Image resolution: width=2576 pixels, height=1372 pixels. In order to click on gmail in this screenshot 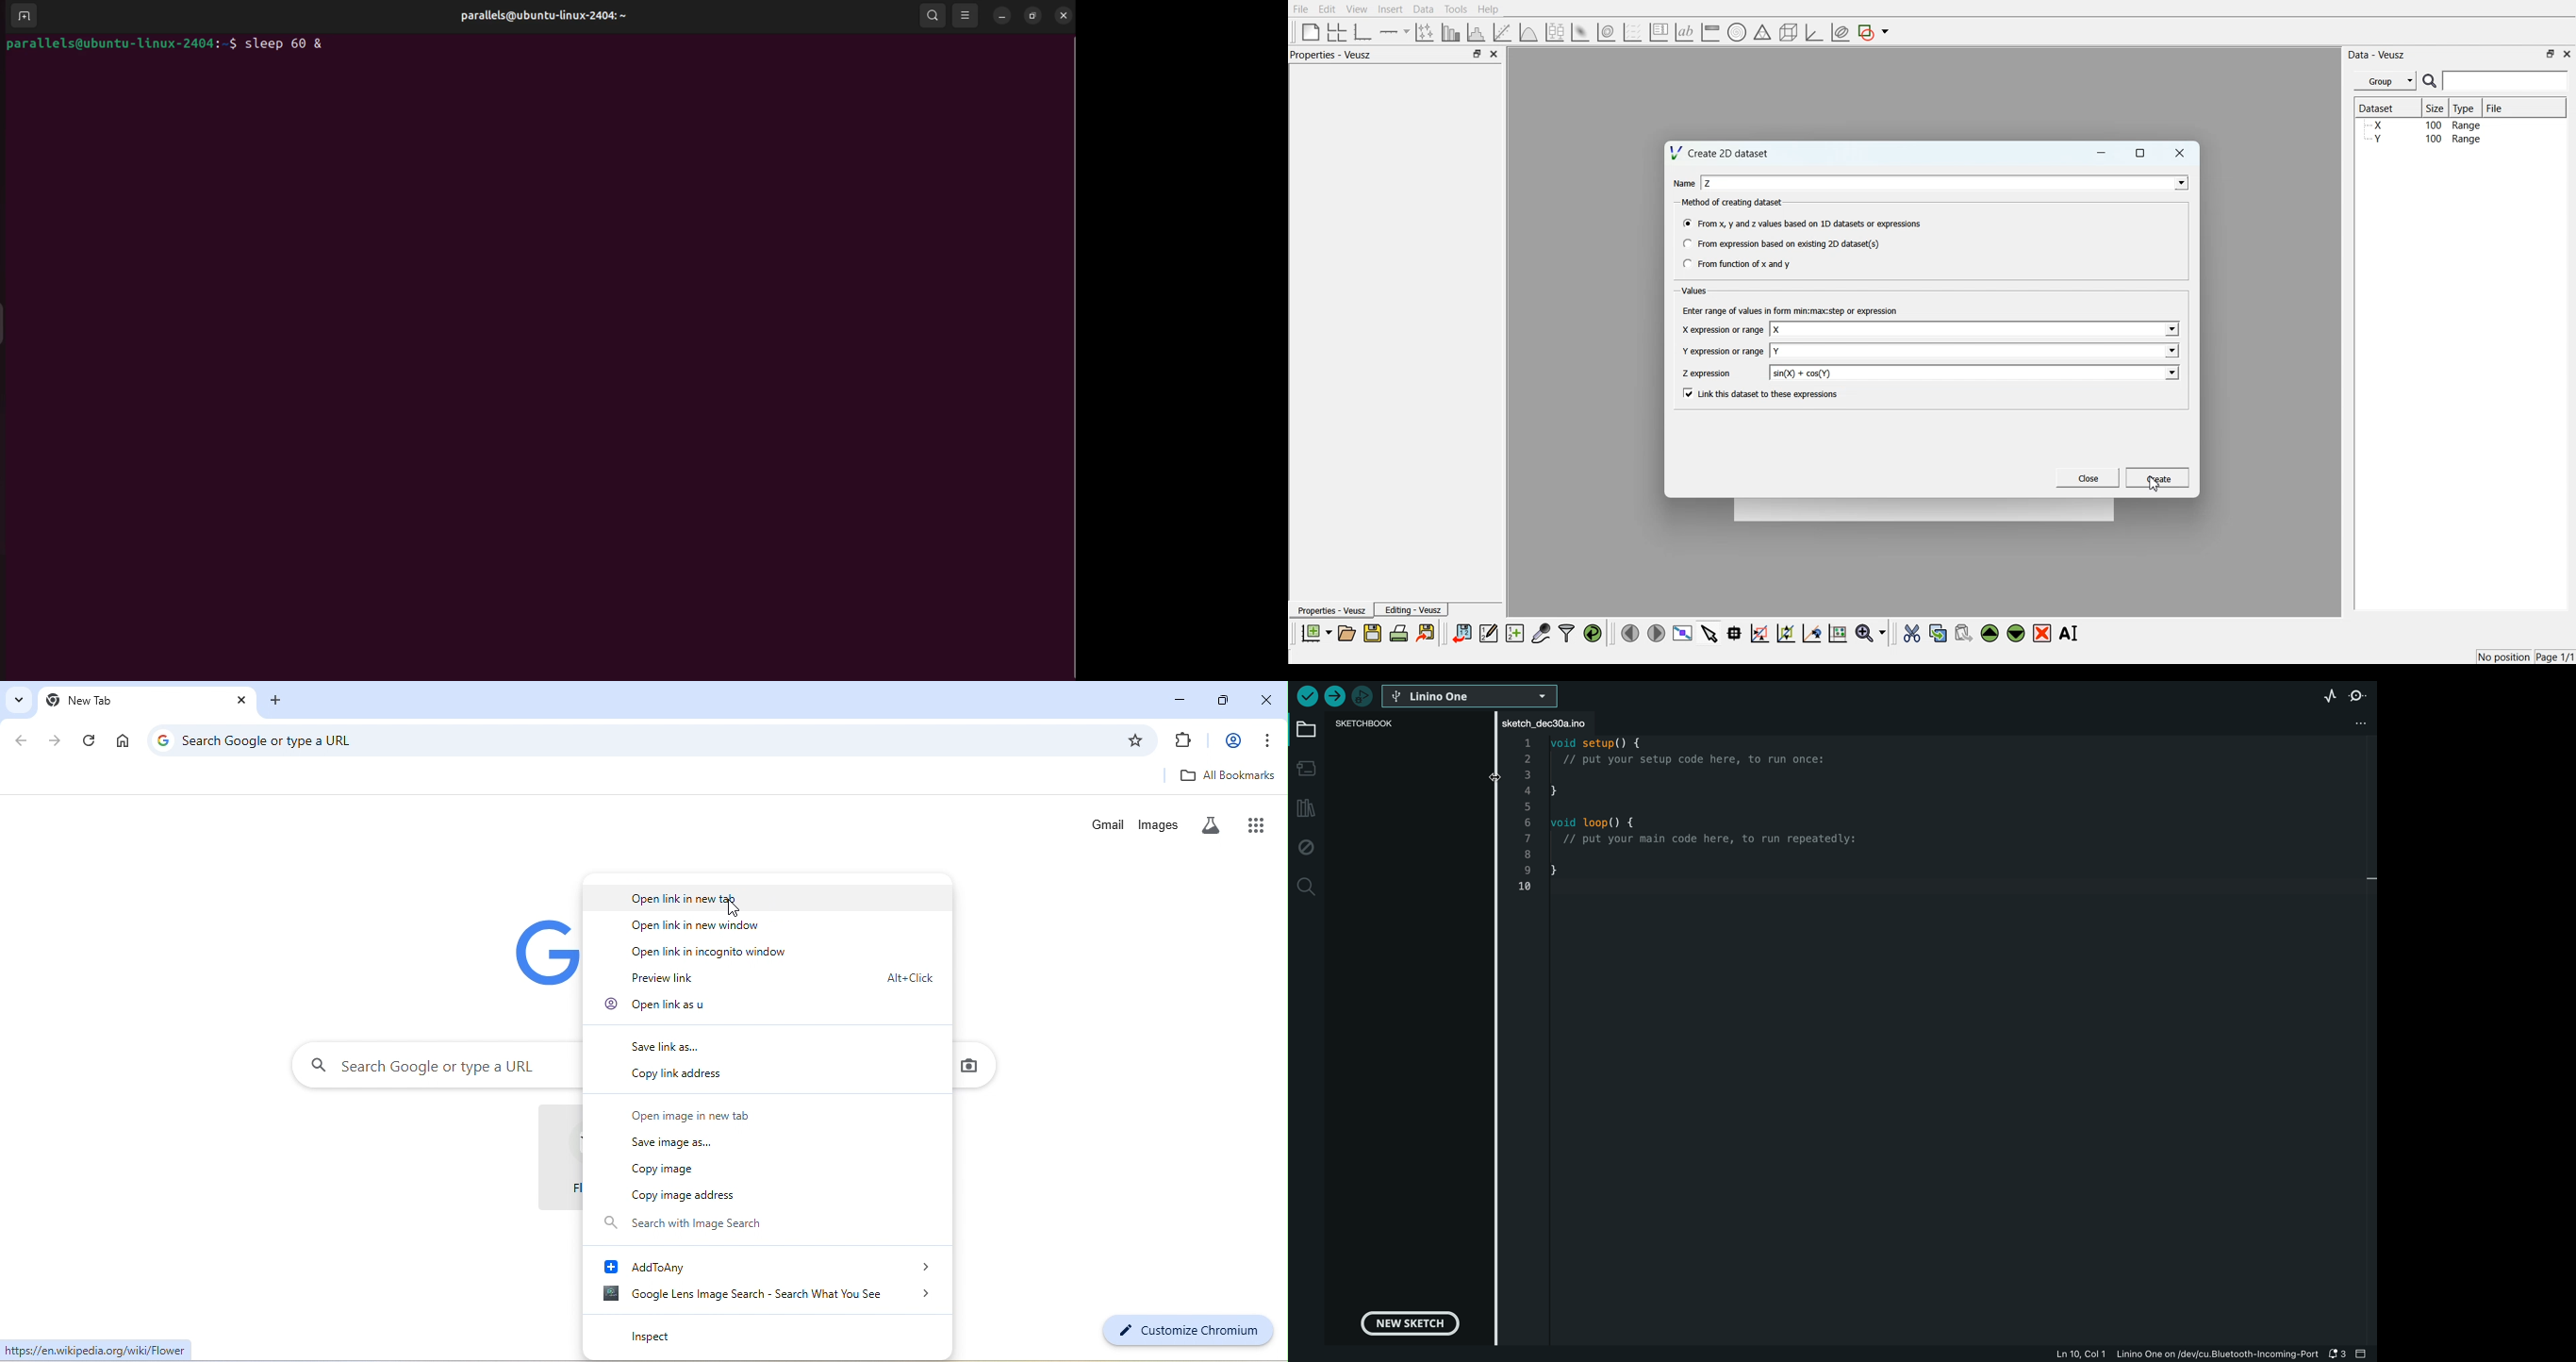, I will do `click(1108, 824)`.